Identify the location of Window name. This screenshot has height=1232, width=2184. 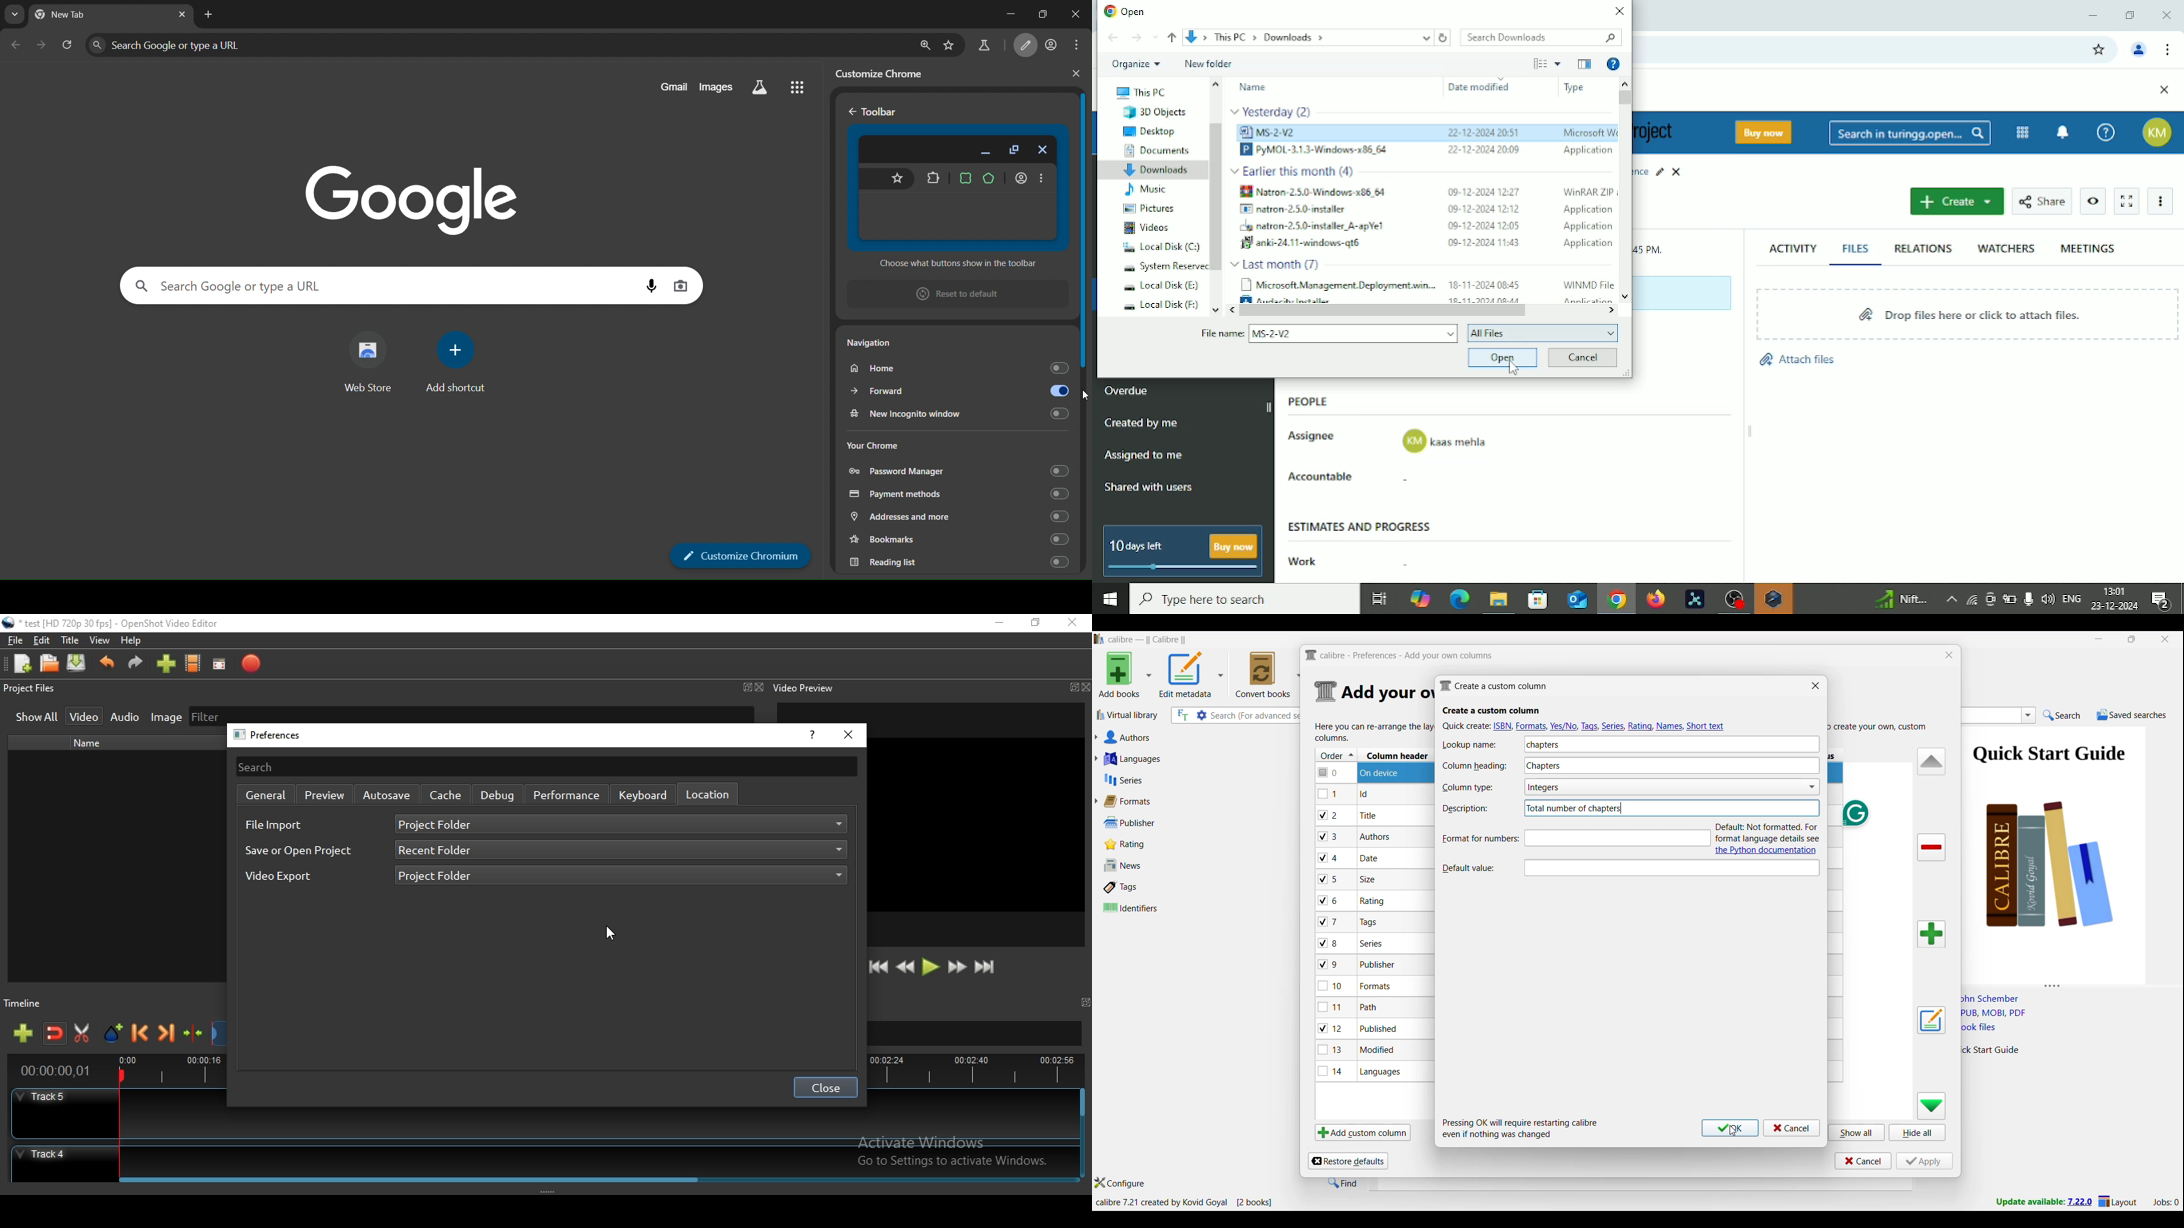
(1493, 686).